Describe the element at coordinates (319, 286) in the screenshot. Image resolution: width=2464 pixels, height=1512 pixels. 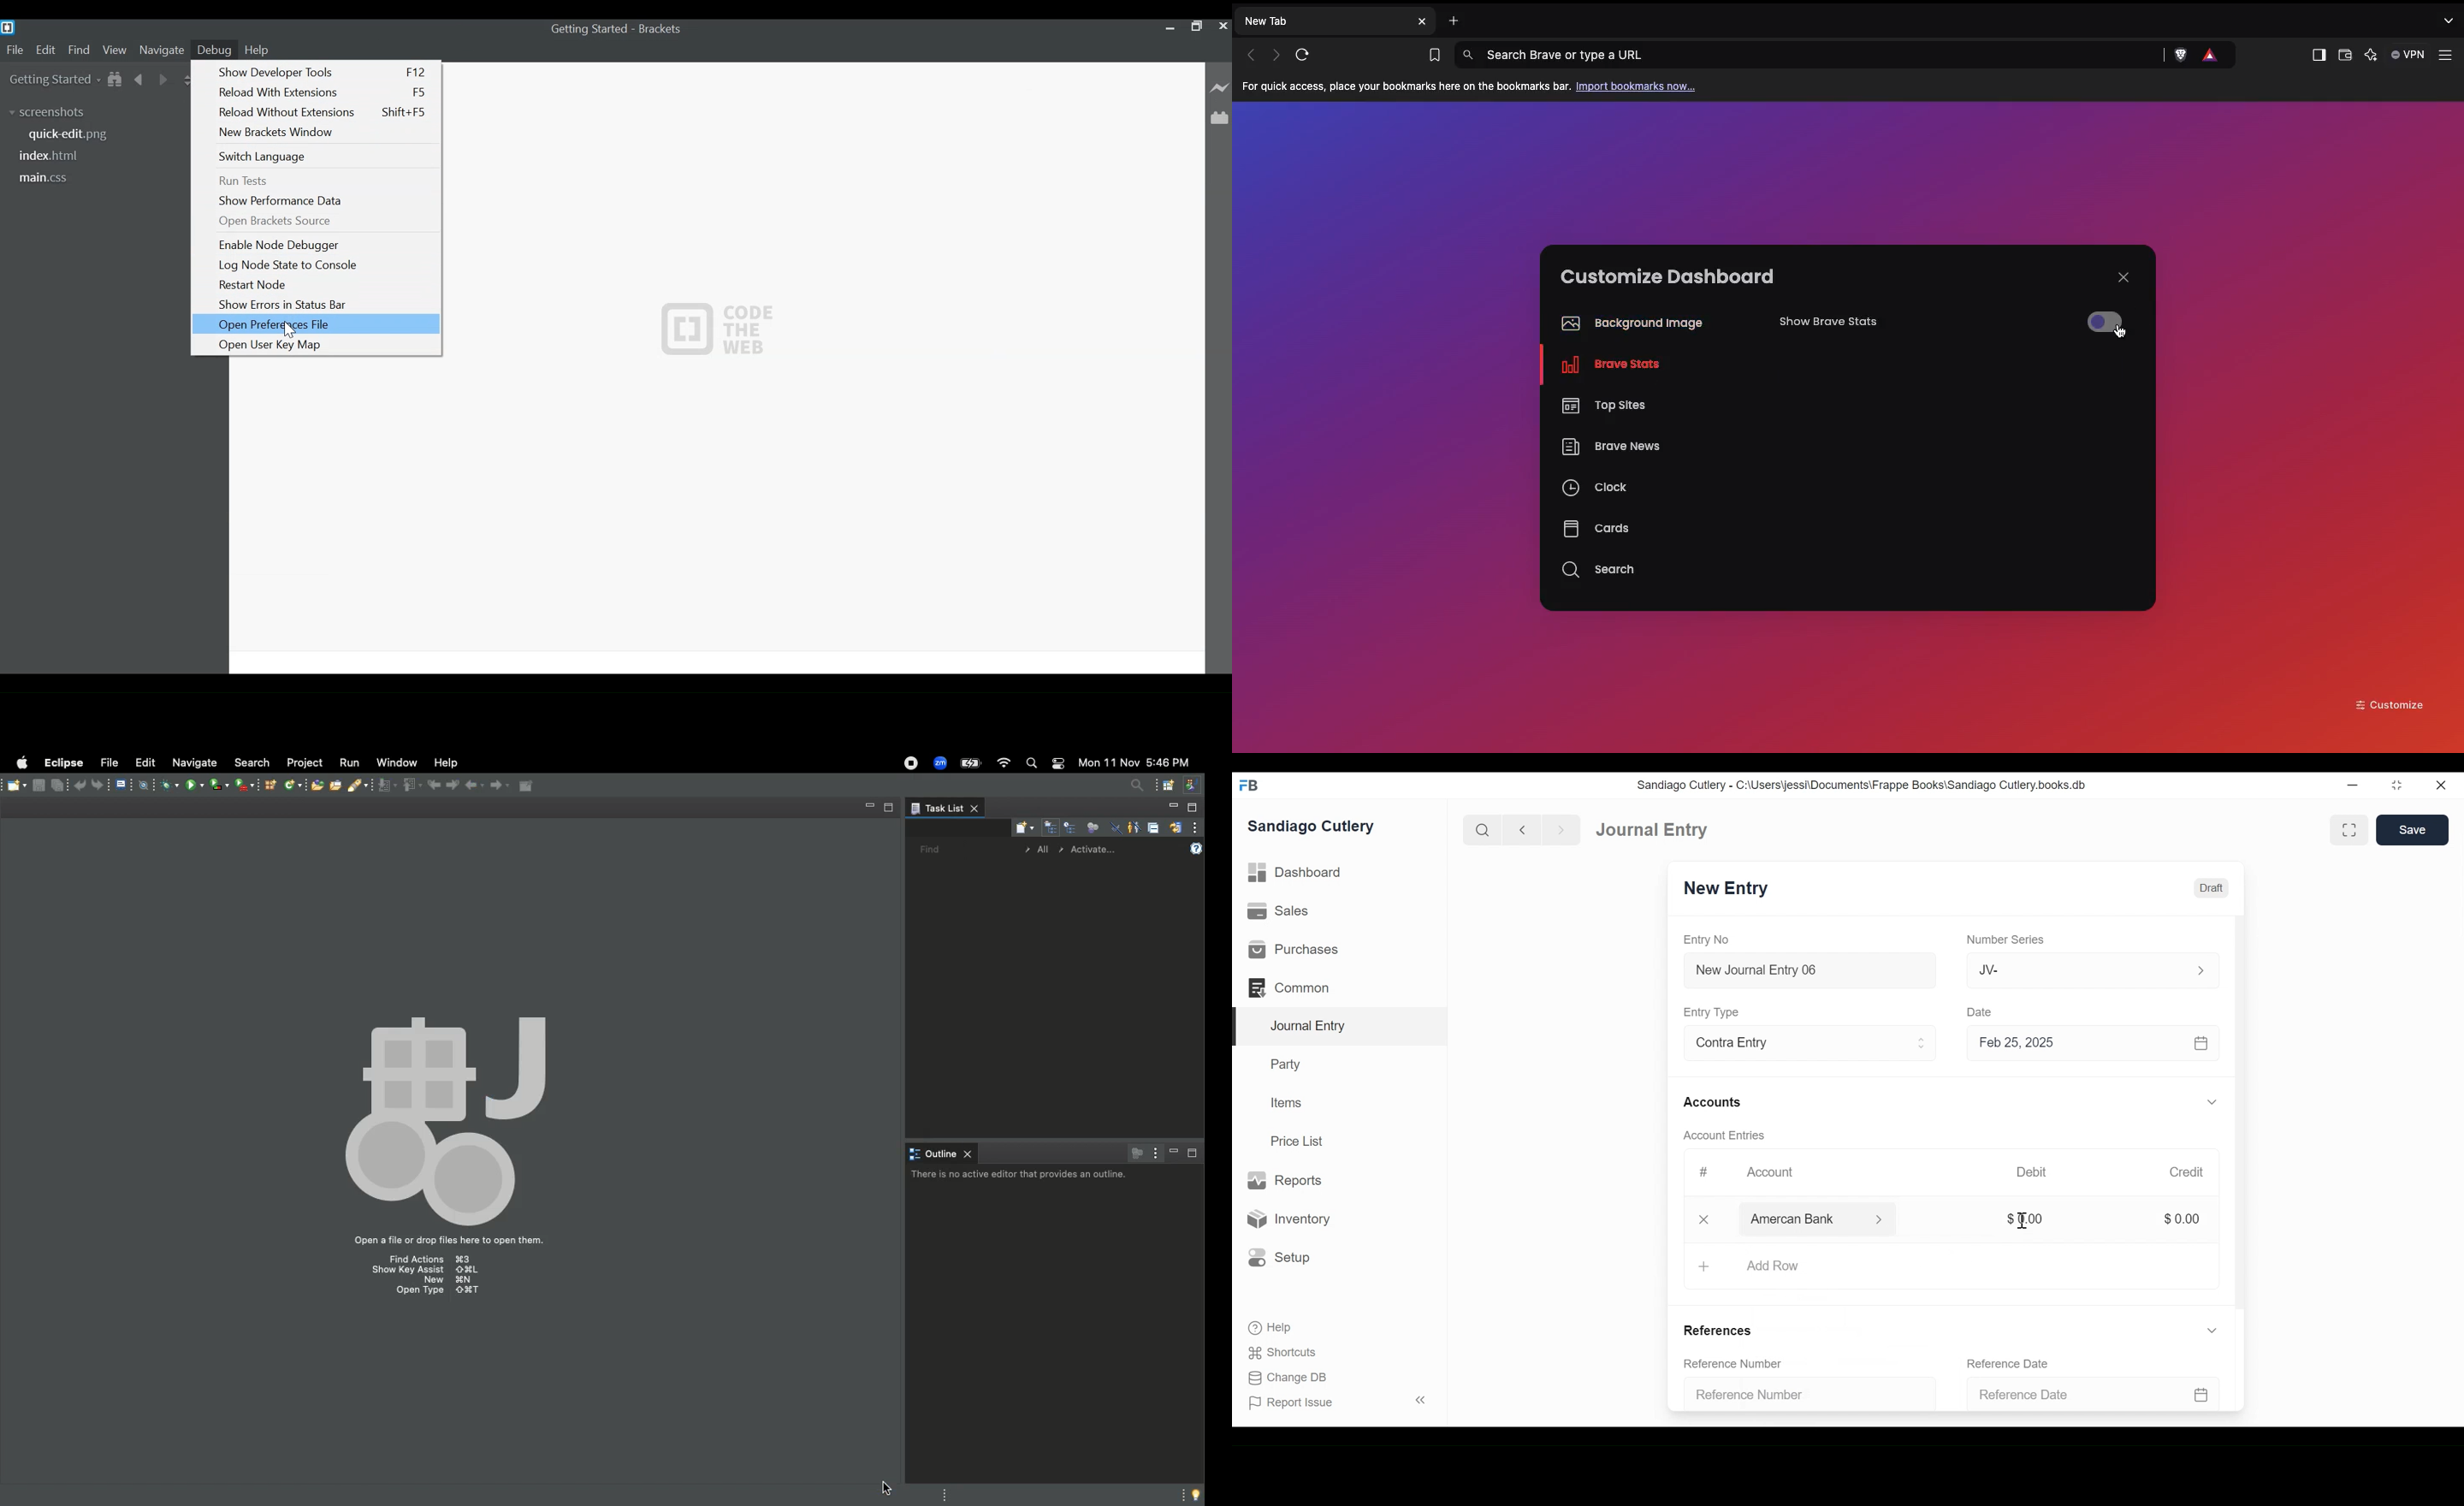
I see `Restart Node` at that location.